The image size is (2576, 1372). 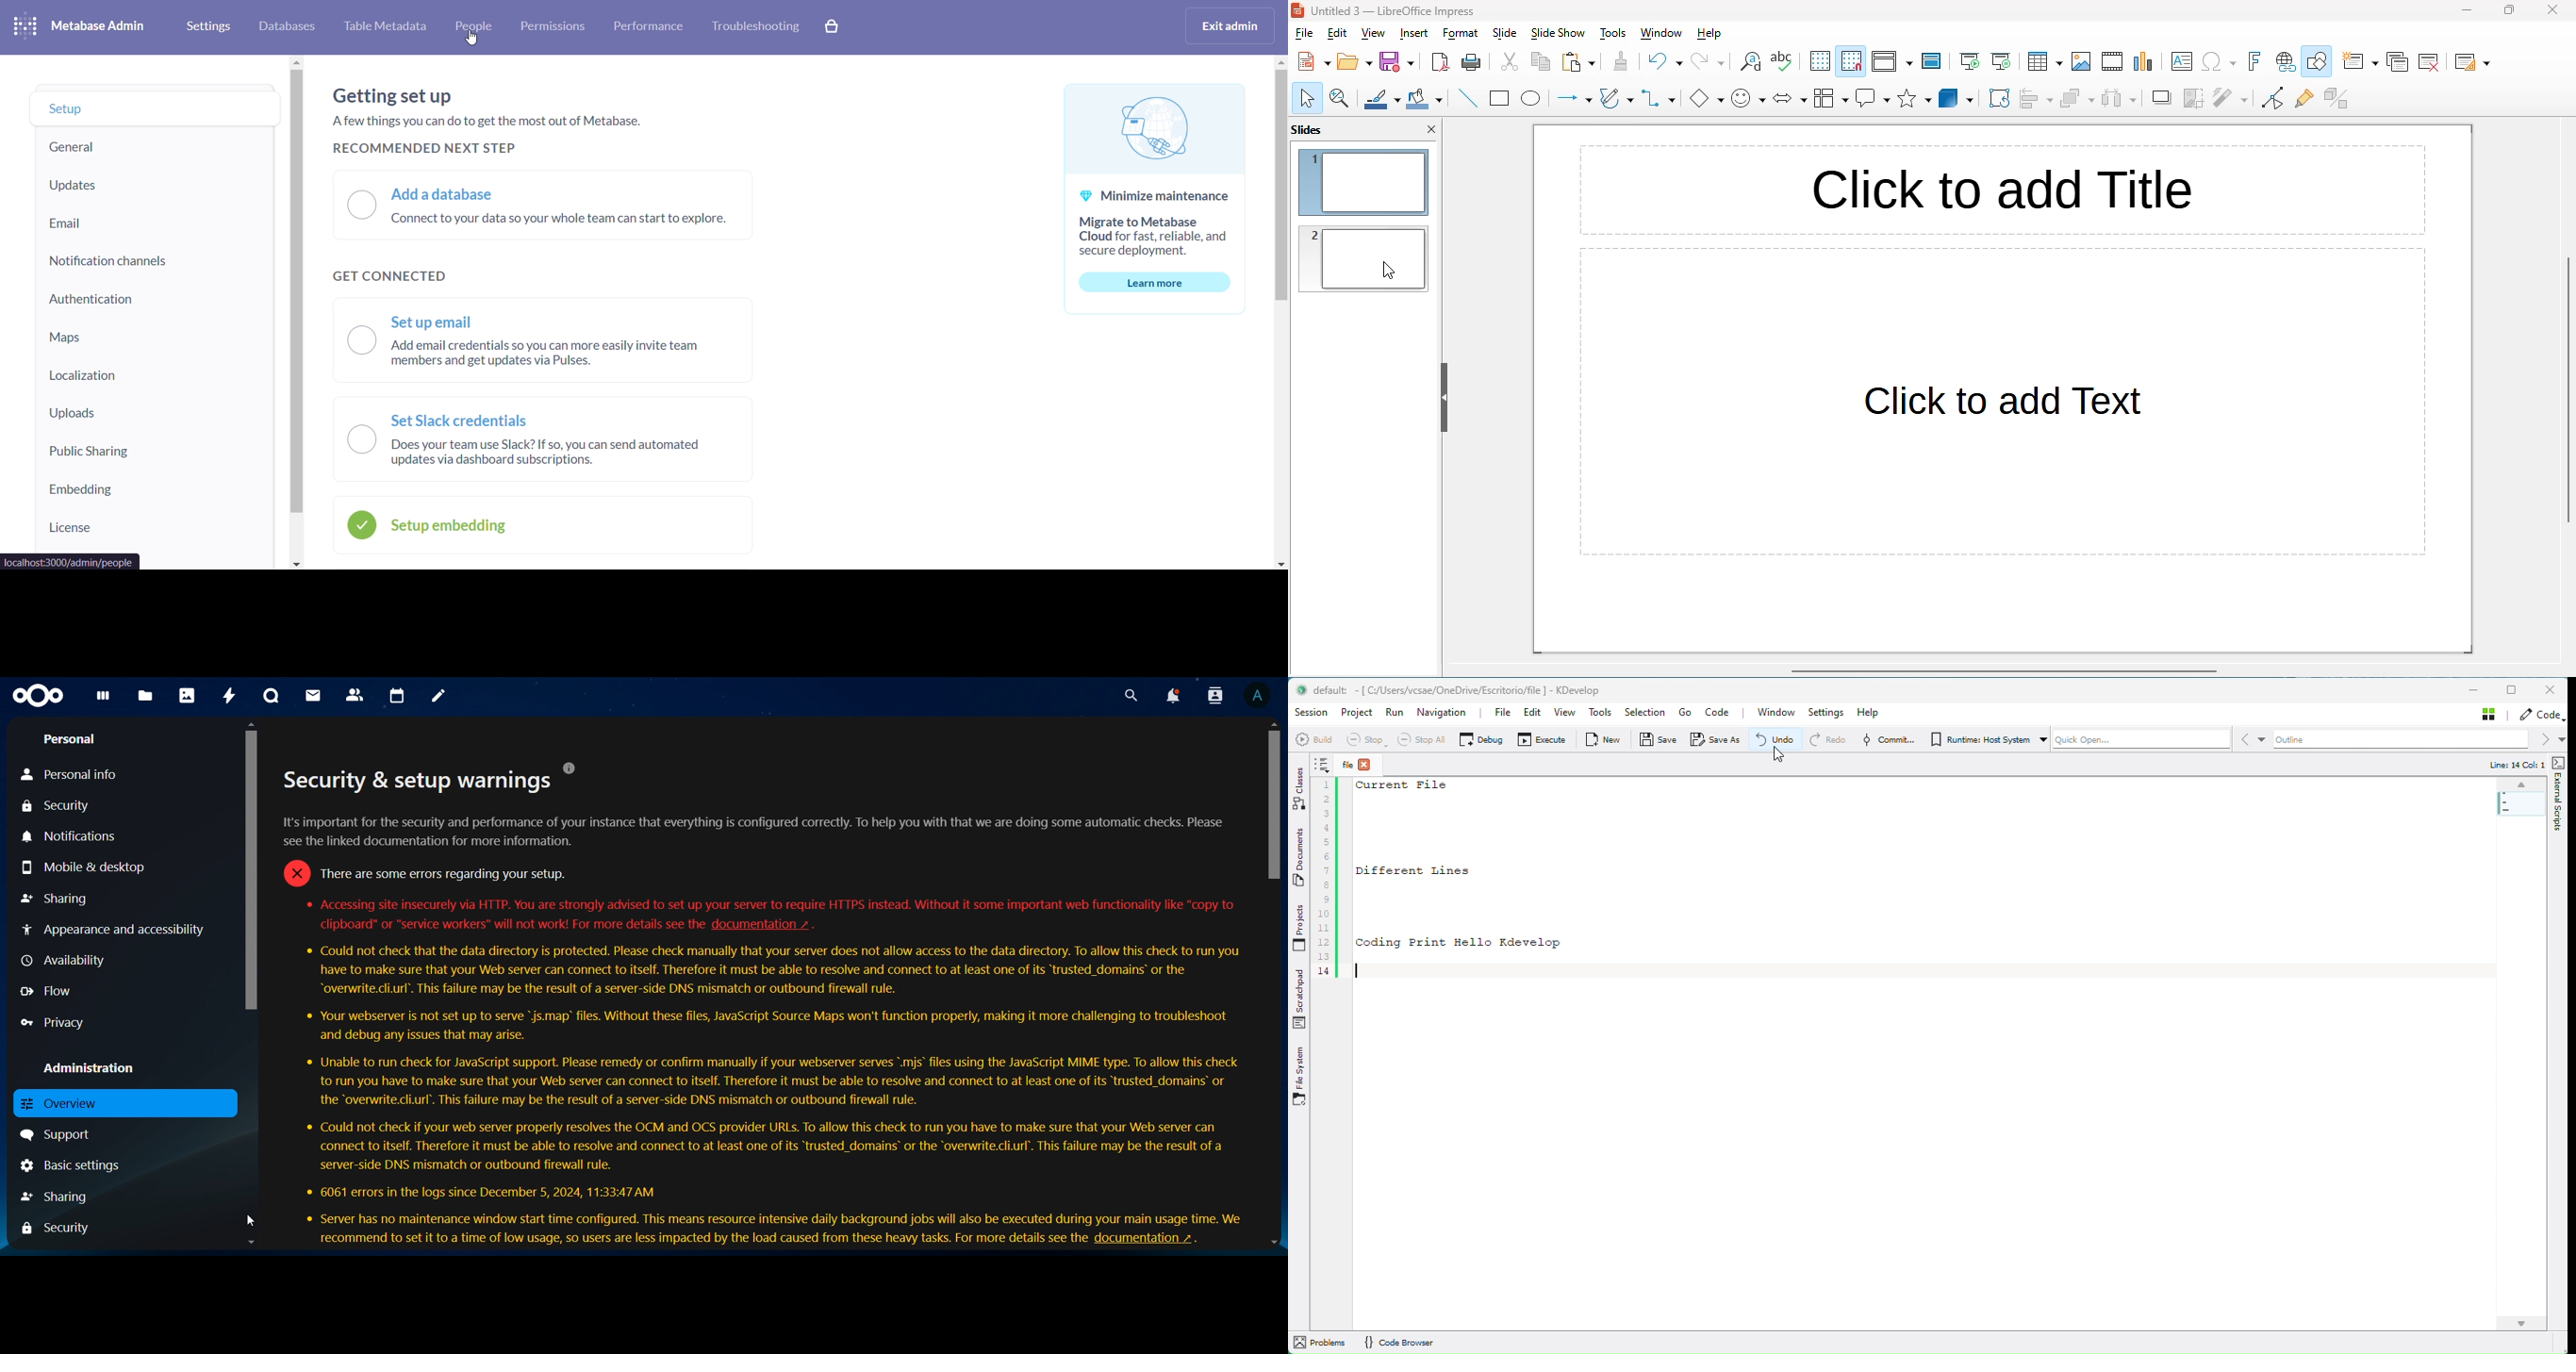 I want to click on mobile & desktop, so click(x=81, y=867).